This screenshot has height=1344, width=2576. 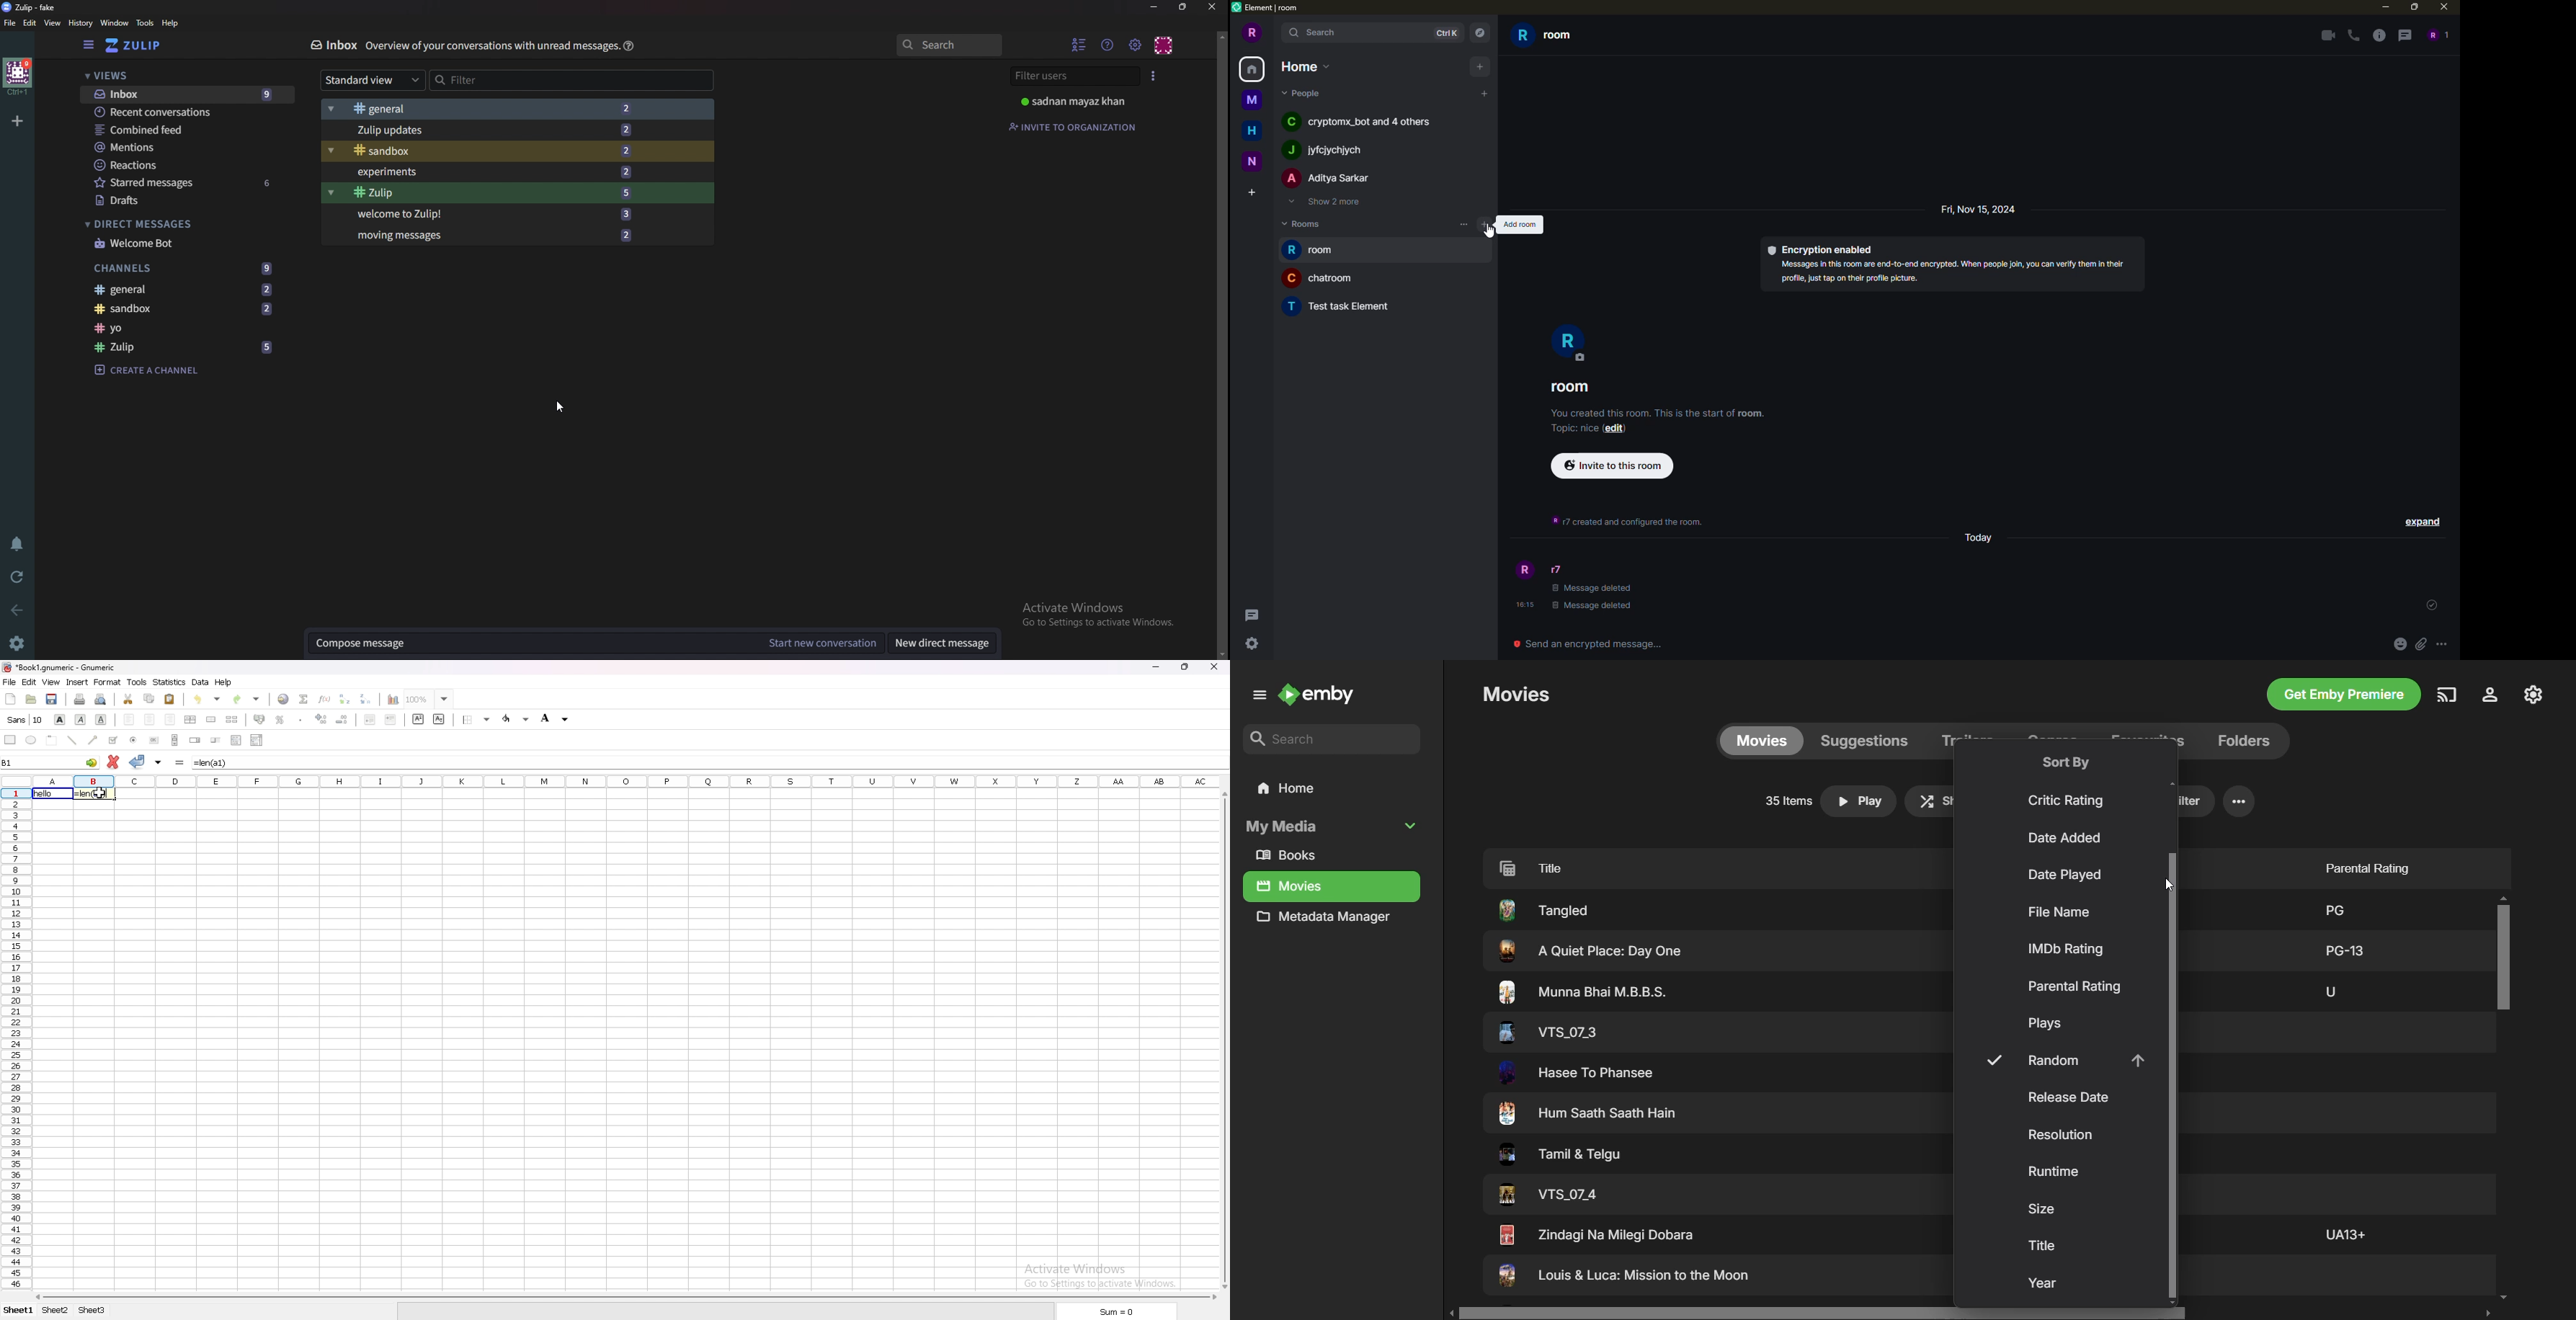 What do you see at coordinates (1975, 533) in the screenshot?
I see `day` at bounding box center [1975, 533].